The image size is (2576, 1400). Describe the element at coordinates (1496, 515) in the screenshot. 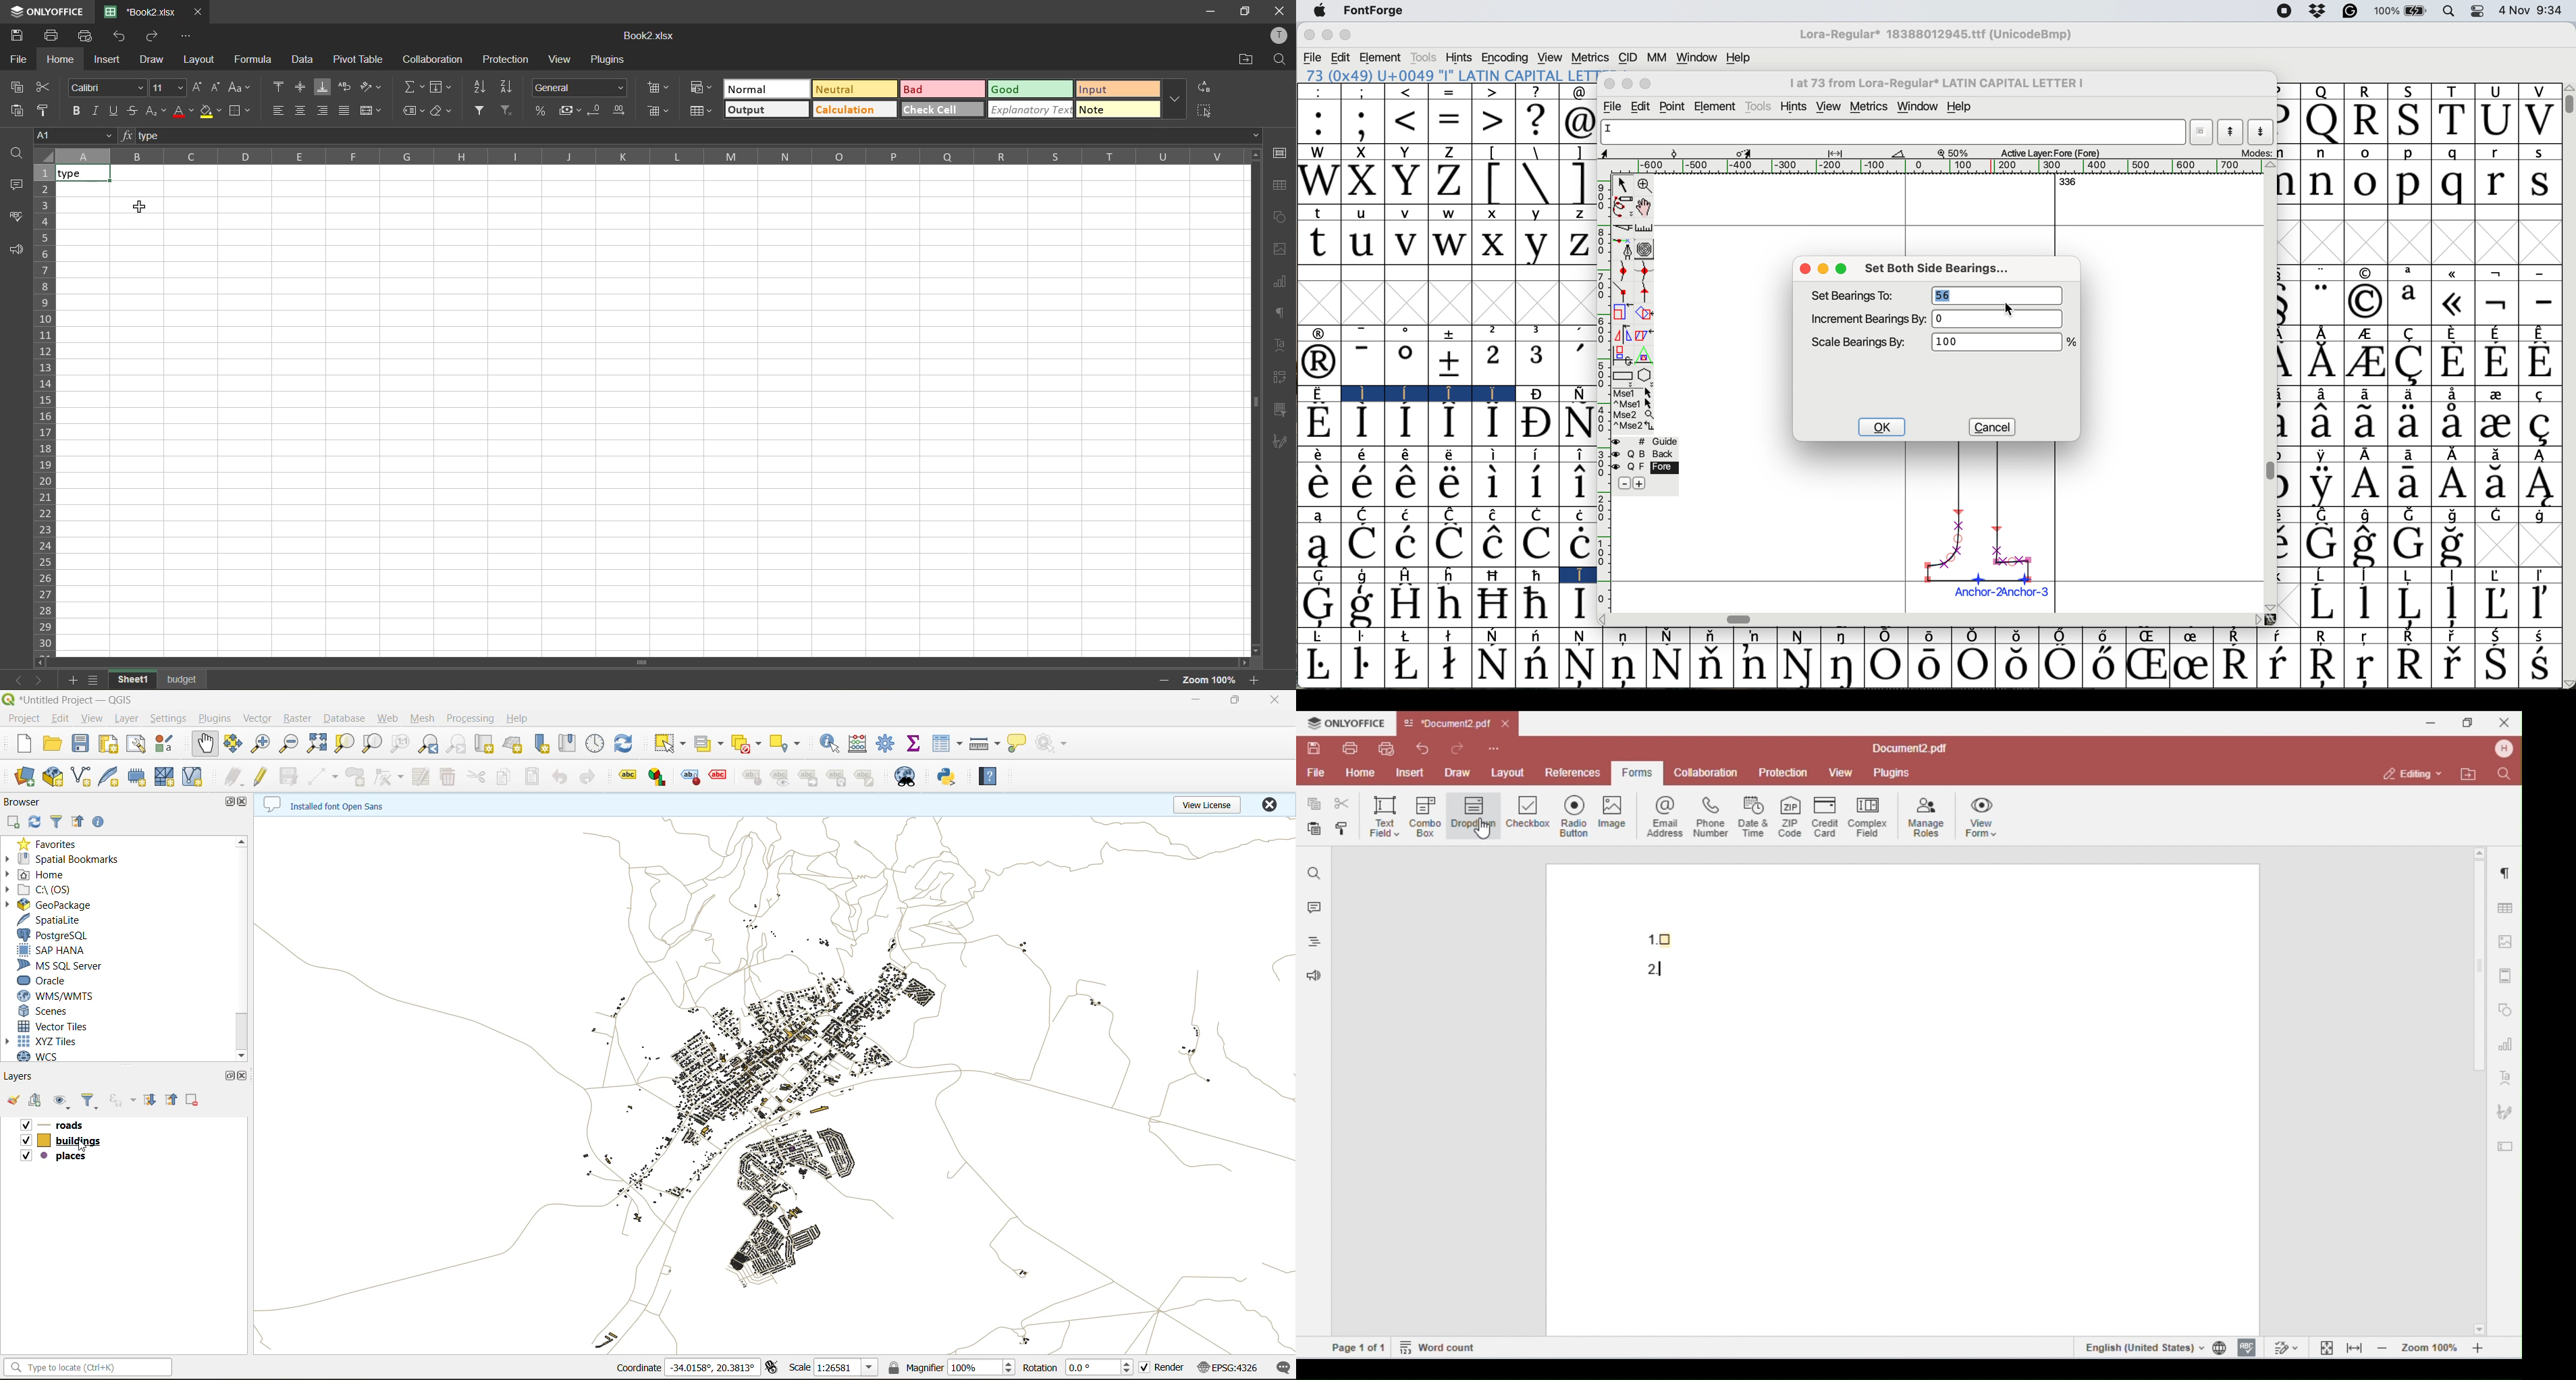

I see `Symbol` at that location.